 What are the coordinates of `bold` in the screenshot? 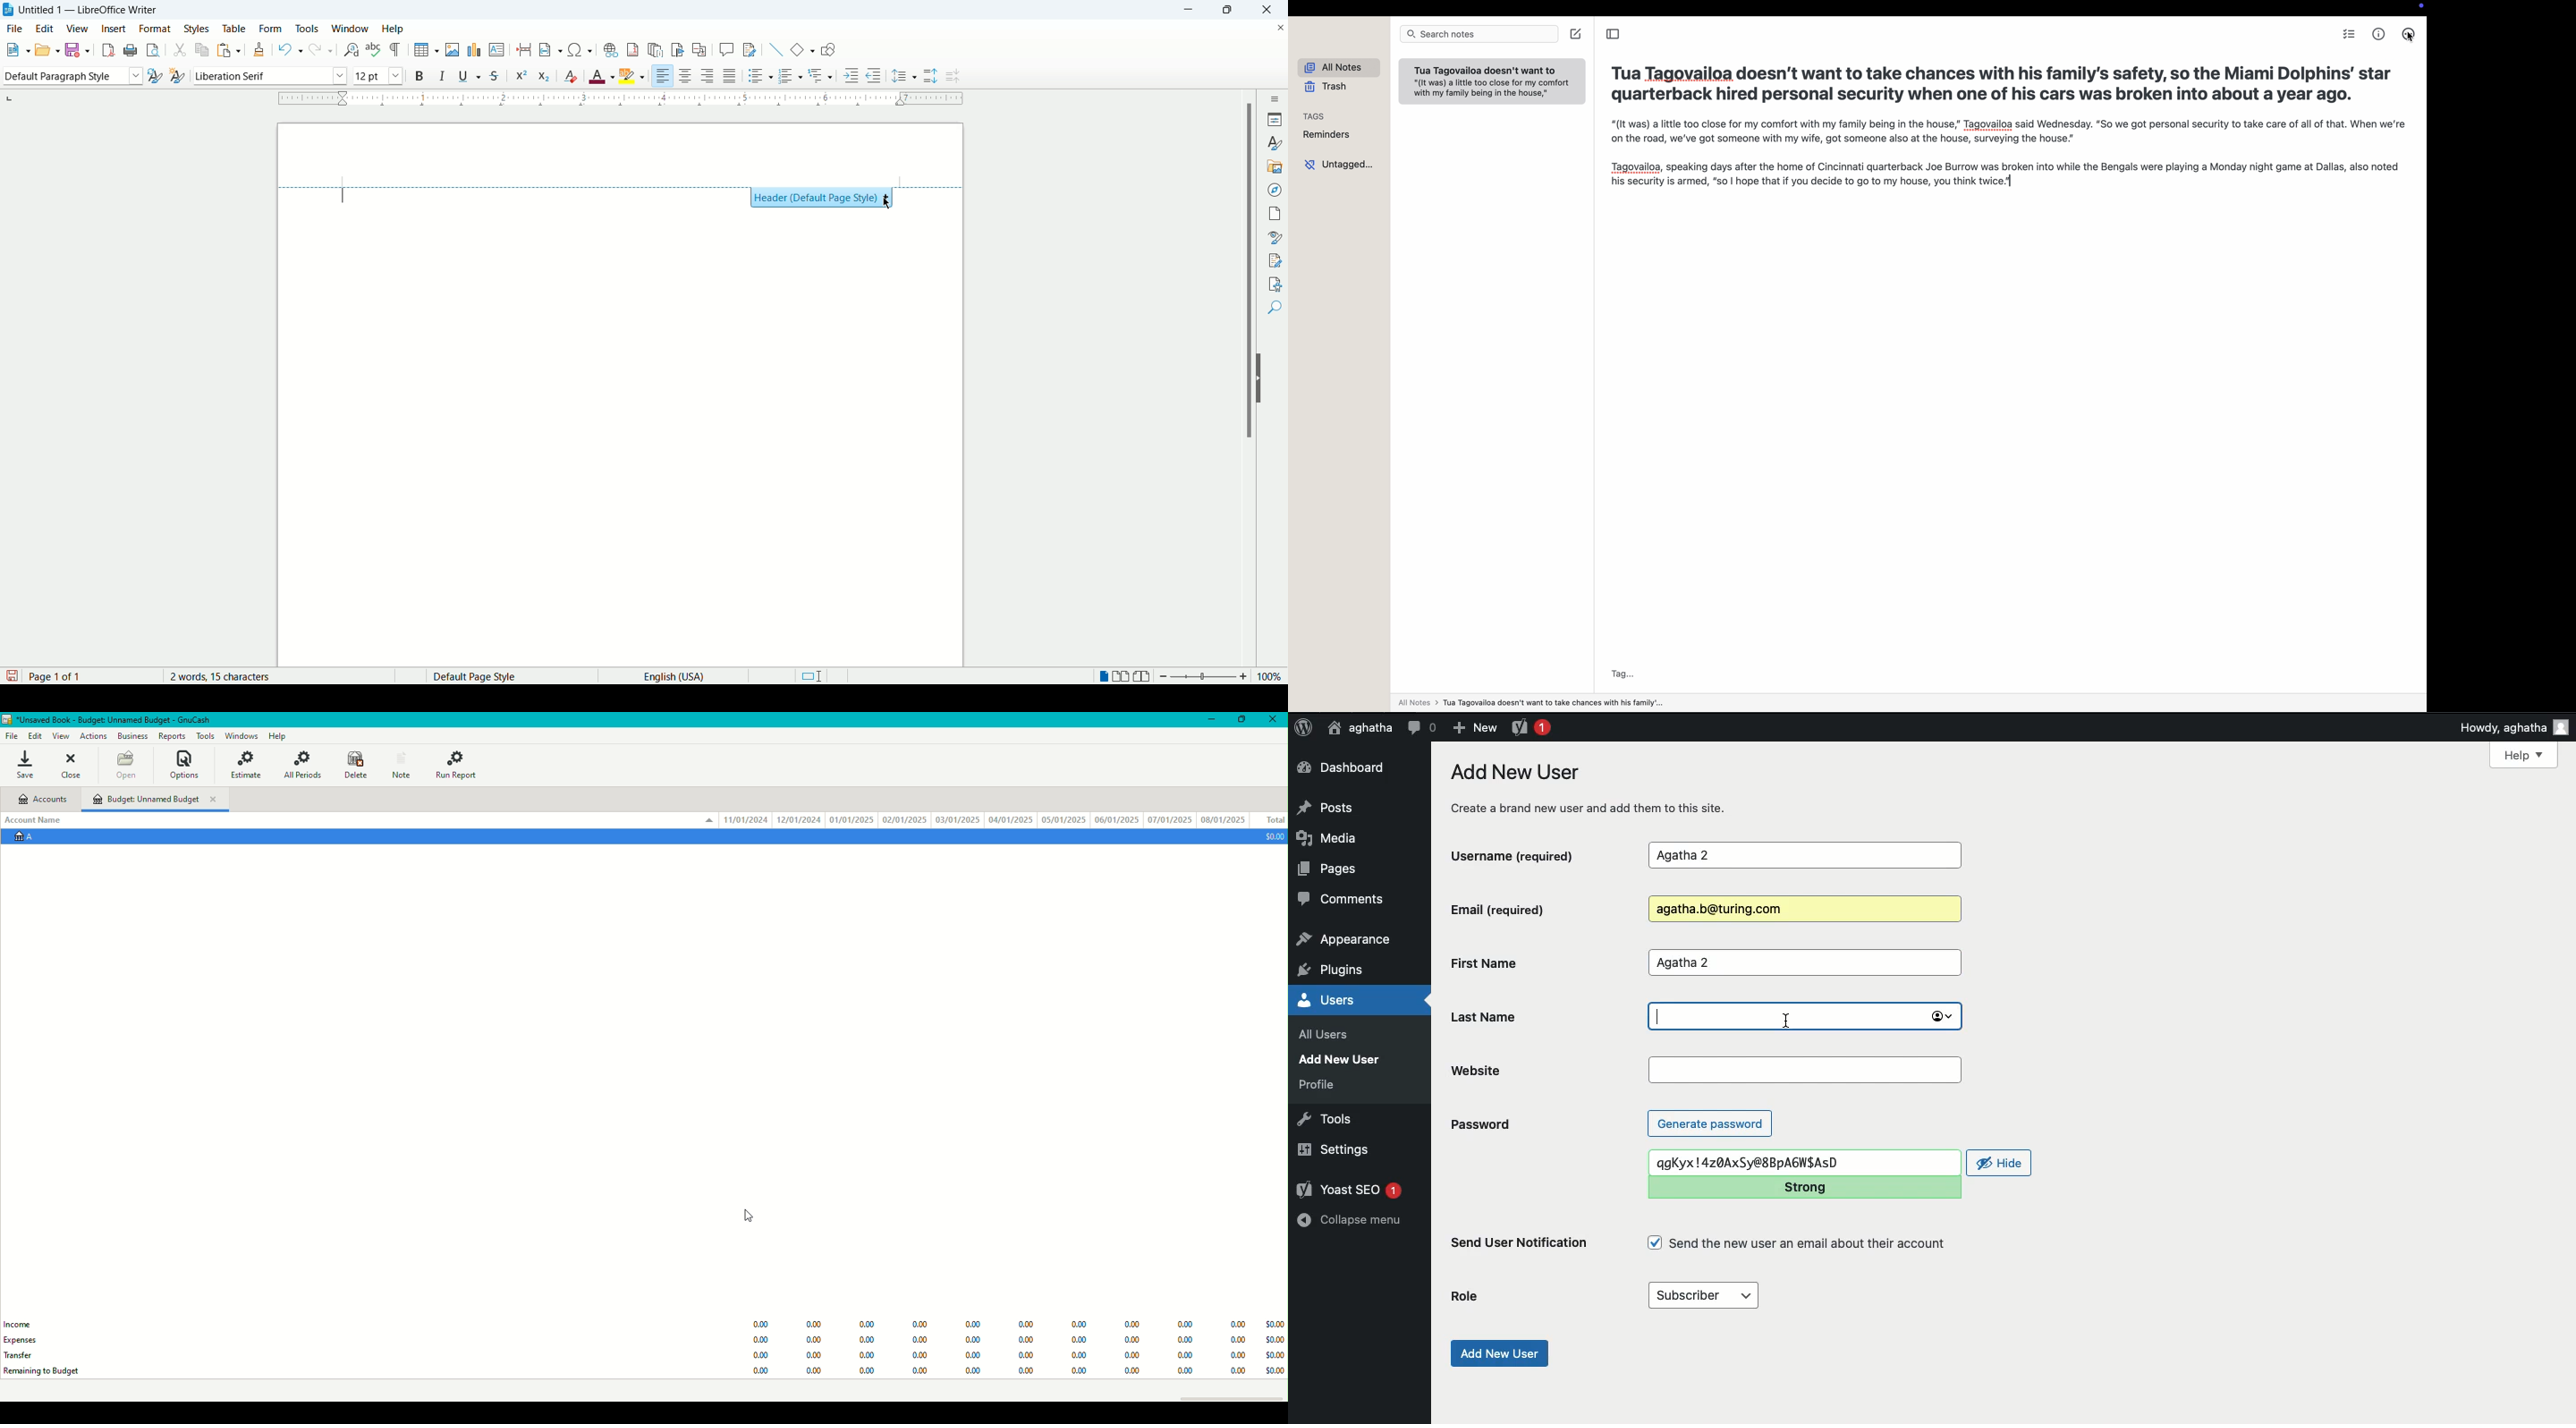 It's located at (417, 78).